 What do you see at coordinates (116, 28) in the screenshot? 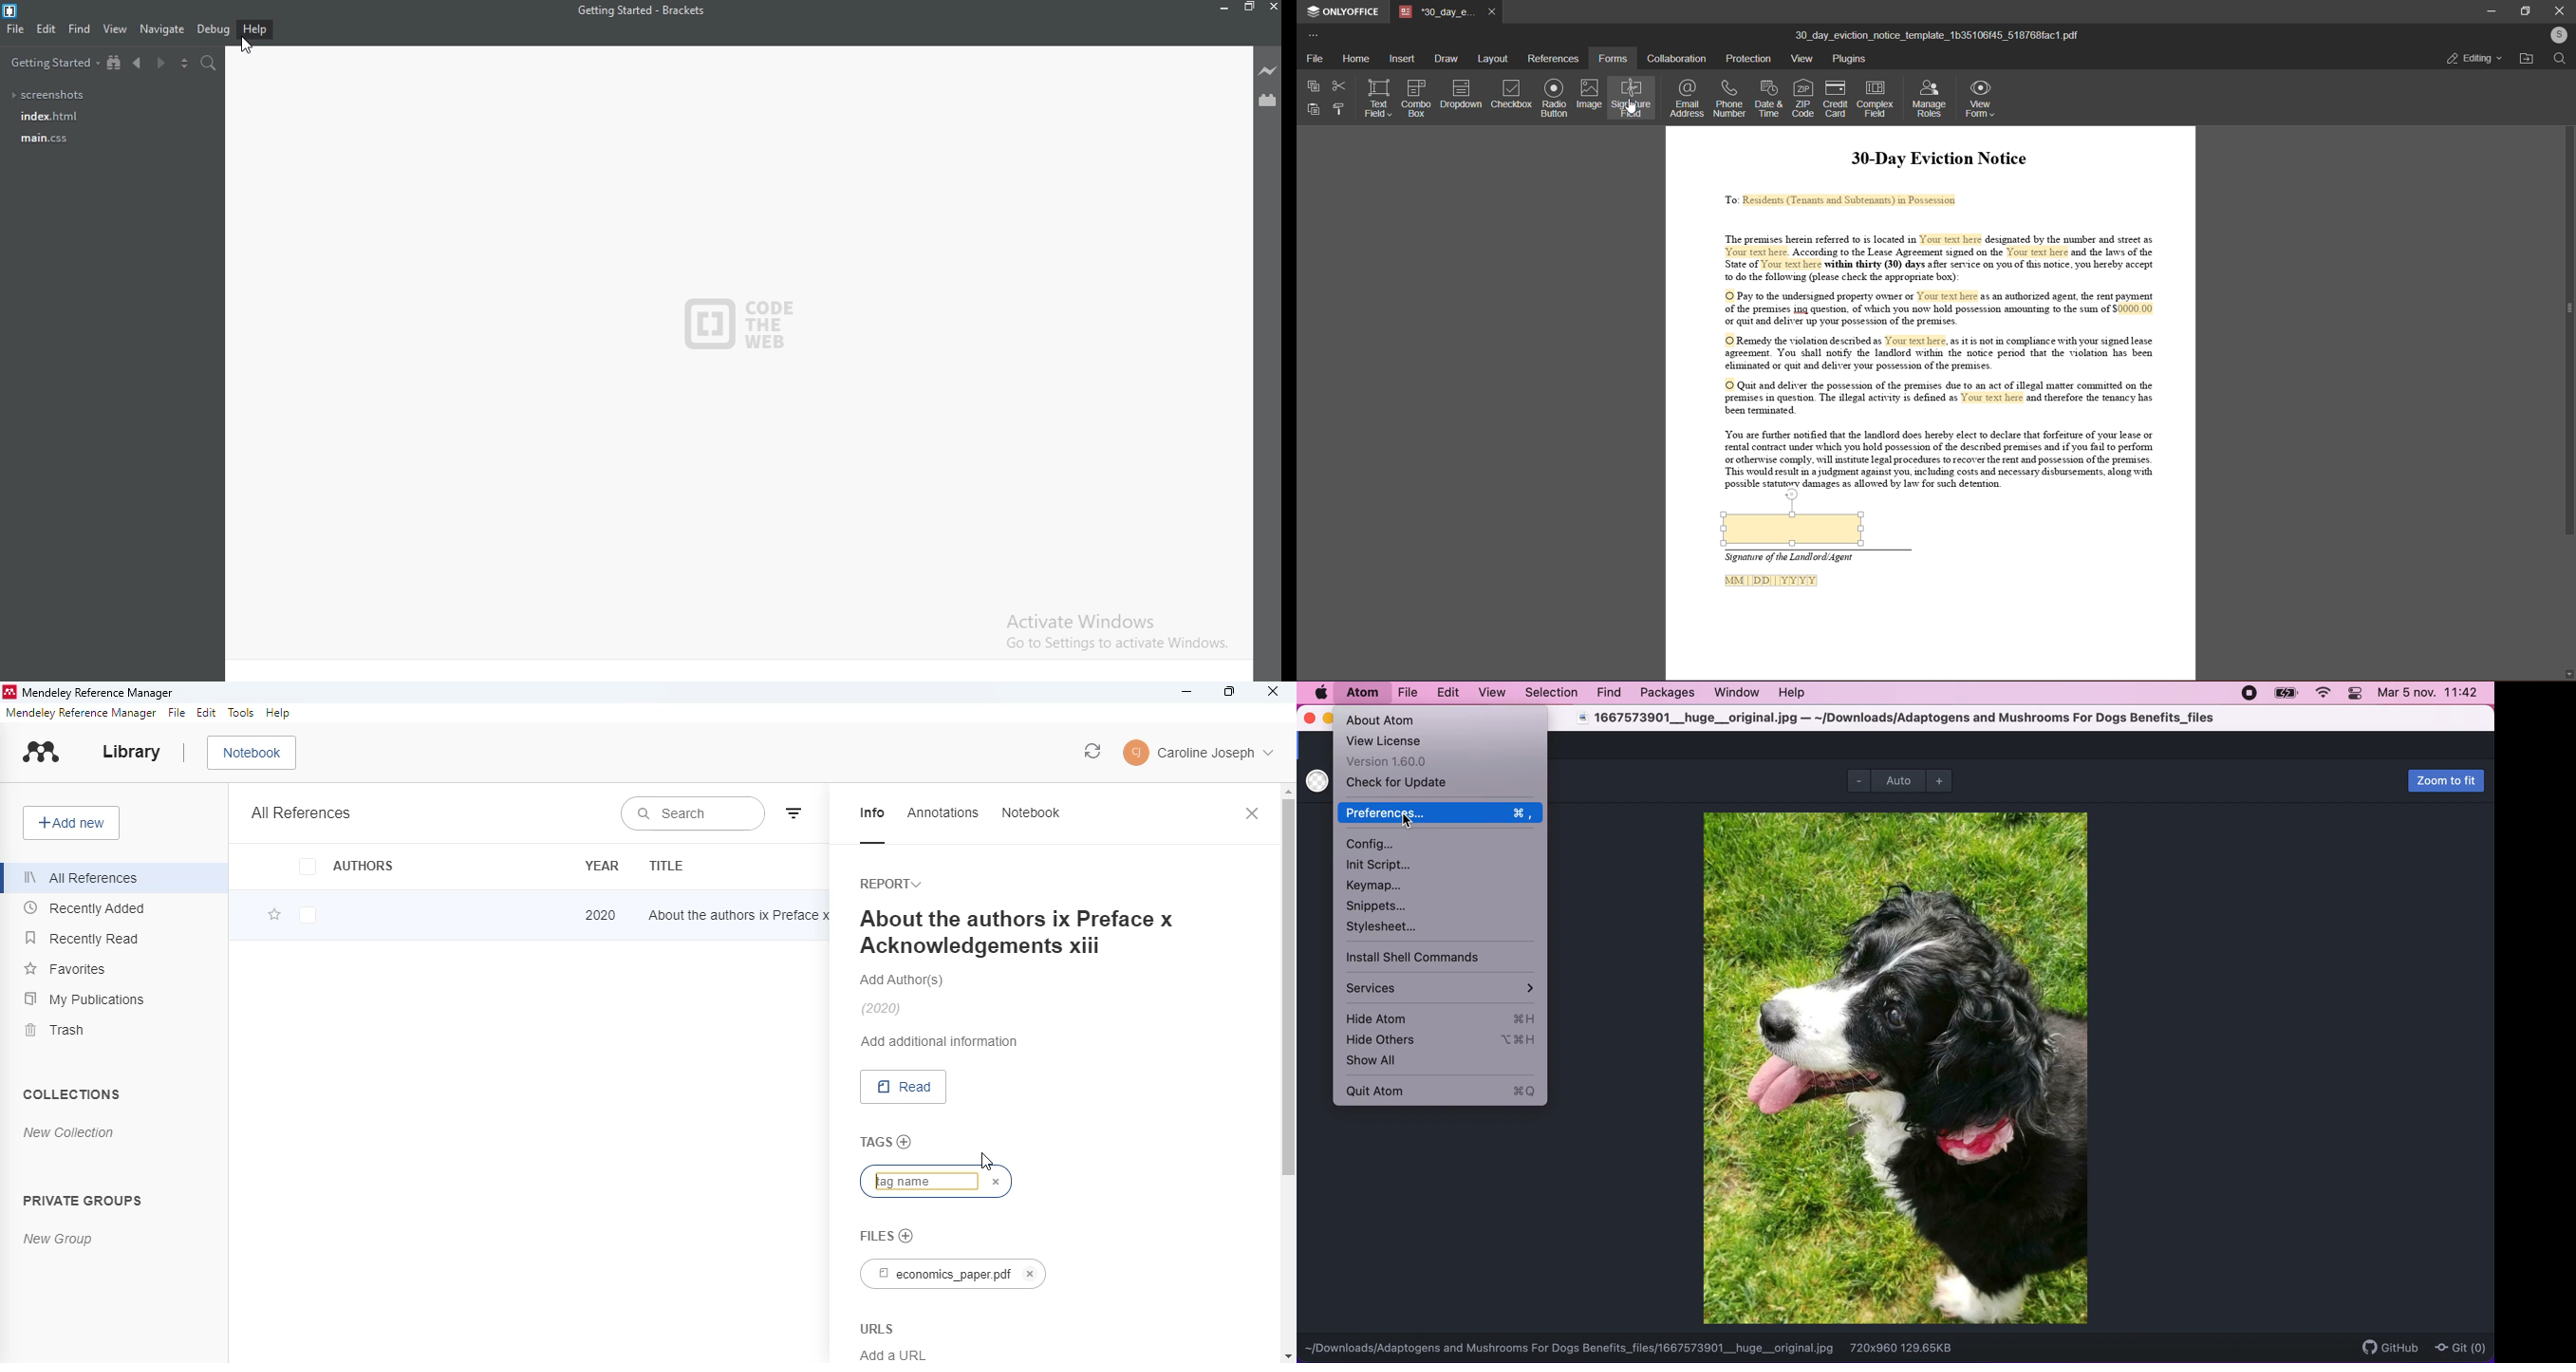
I see `View` at bounding box center [116, 28].